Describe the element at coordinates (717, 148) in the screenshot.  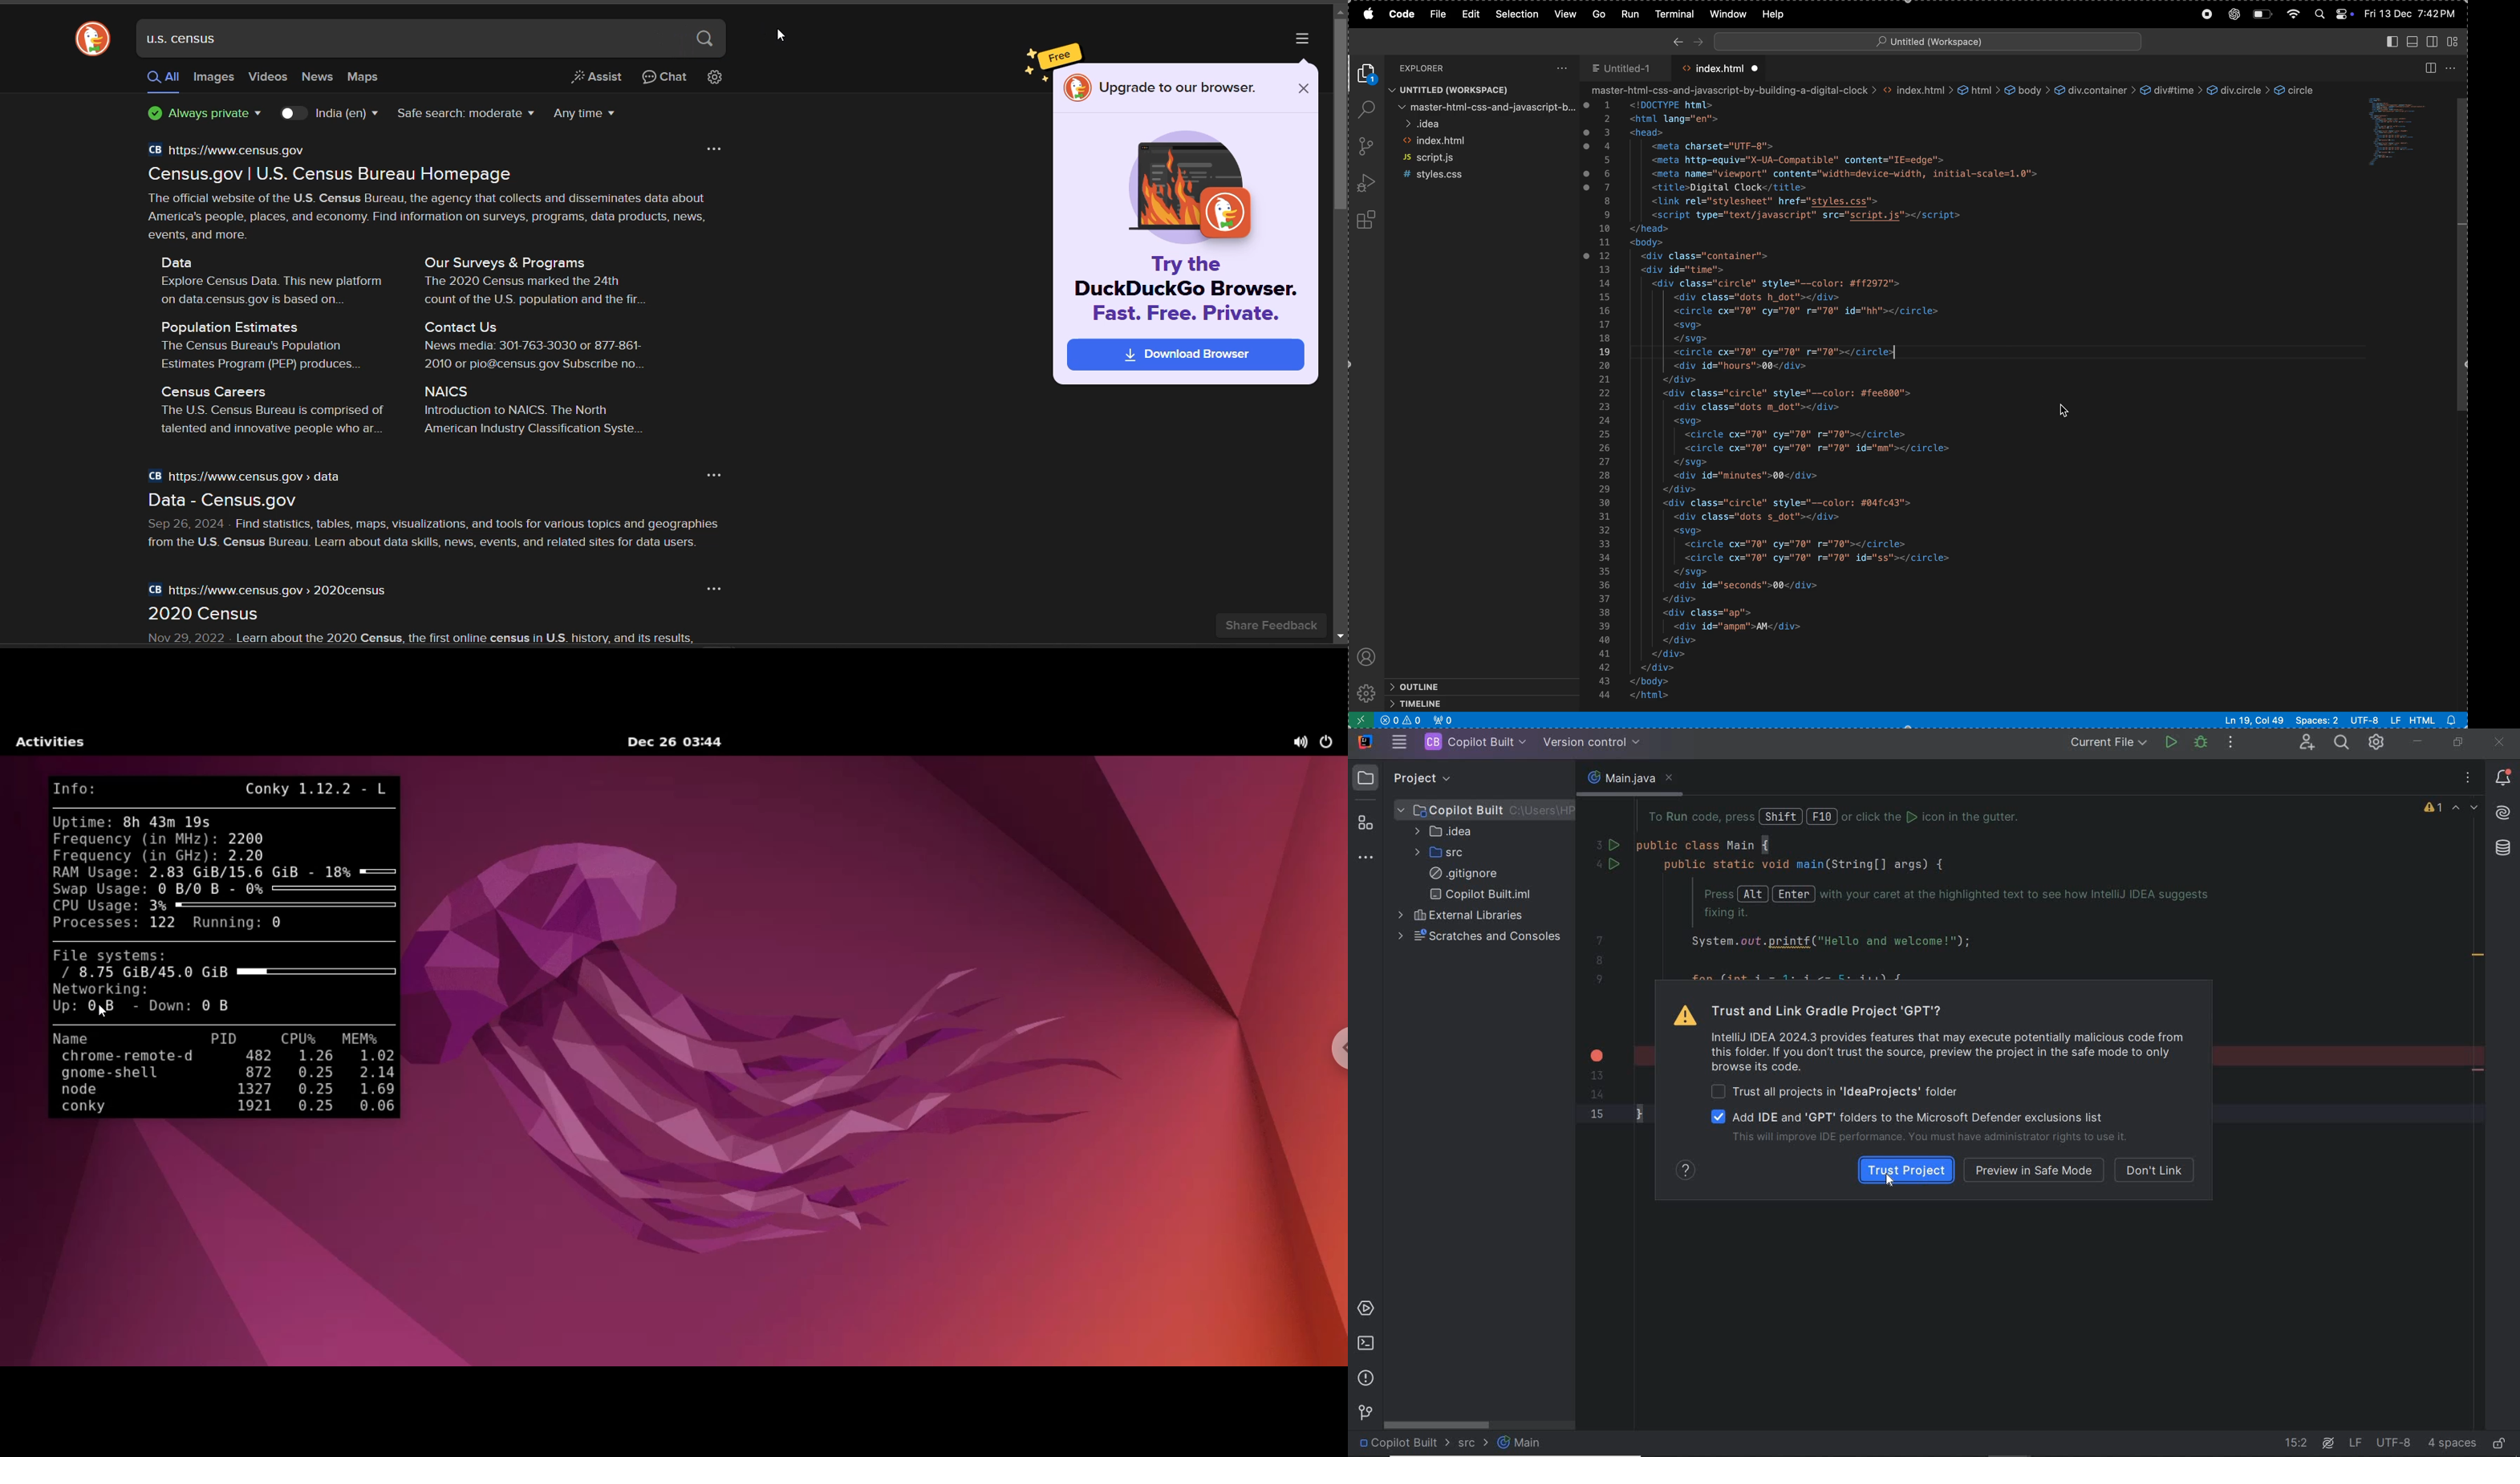
I see `site options` at that location.